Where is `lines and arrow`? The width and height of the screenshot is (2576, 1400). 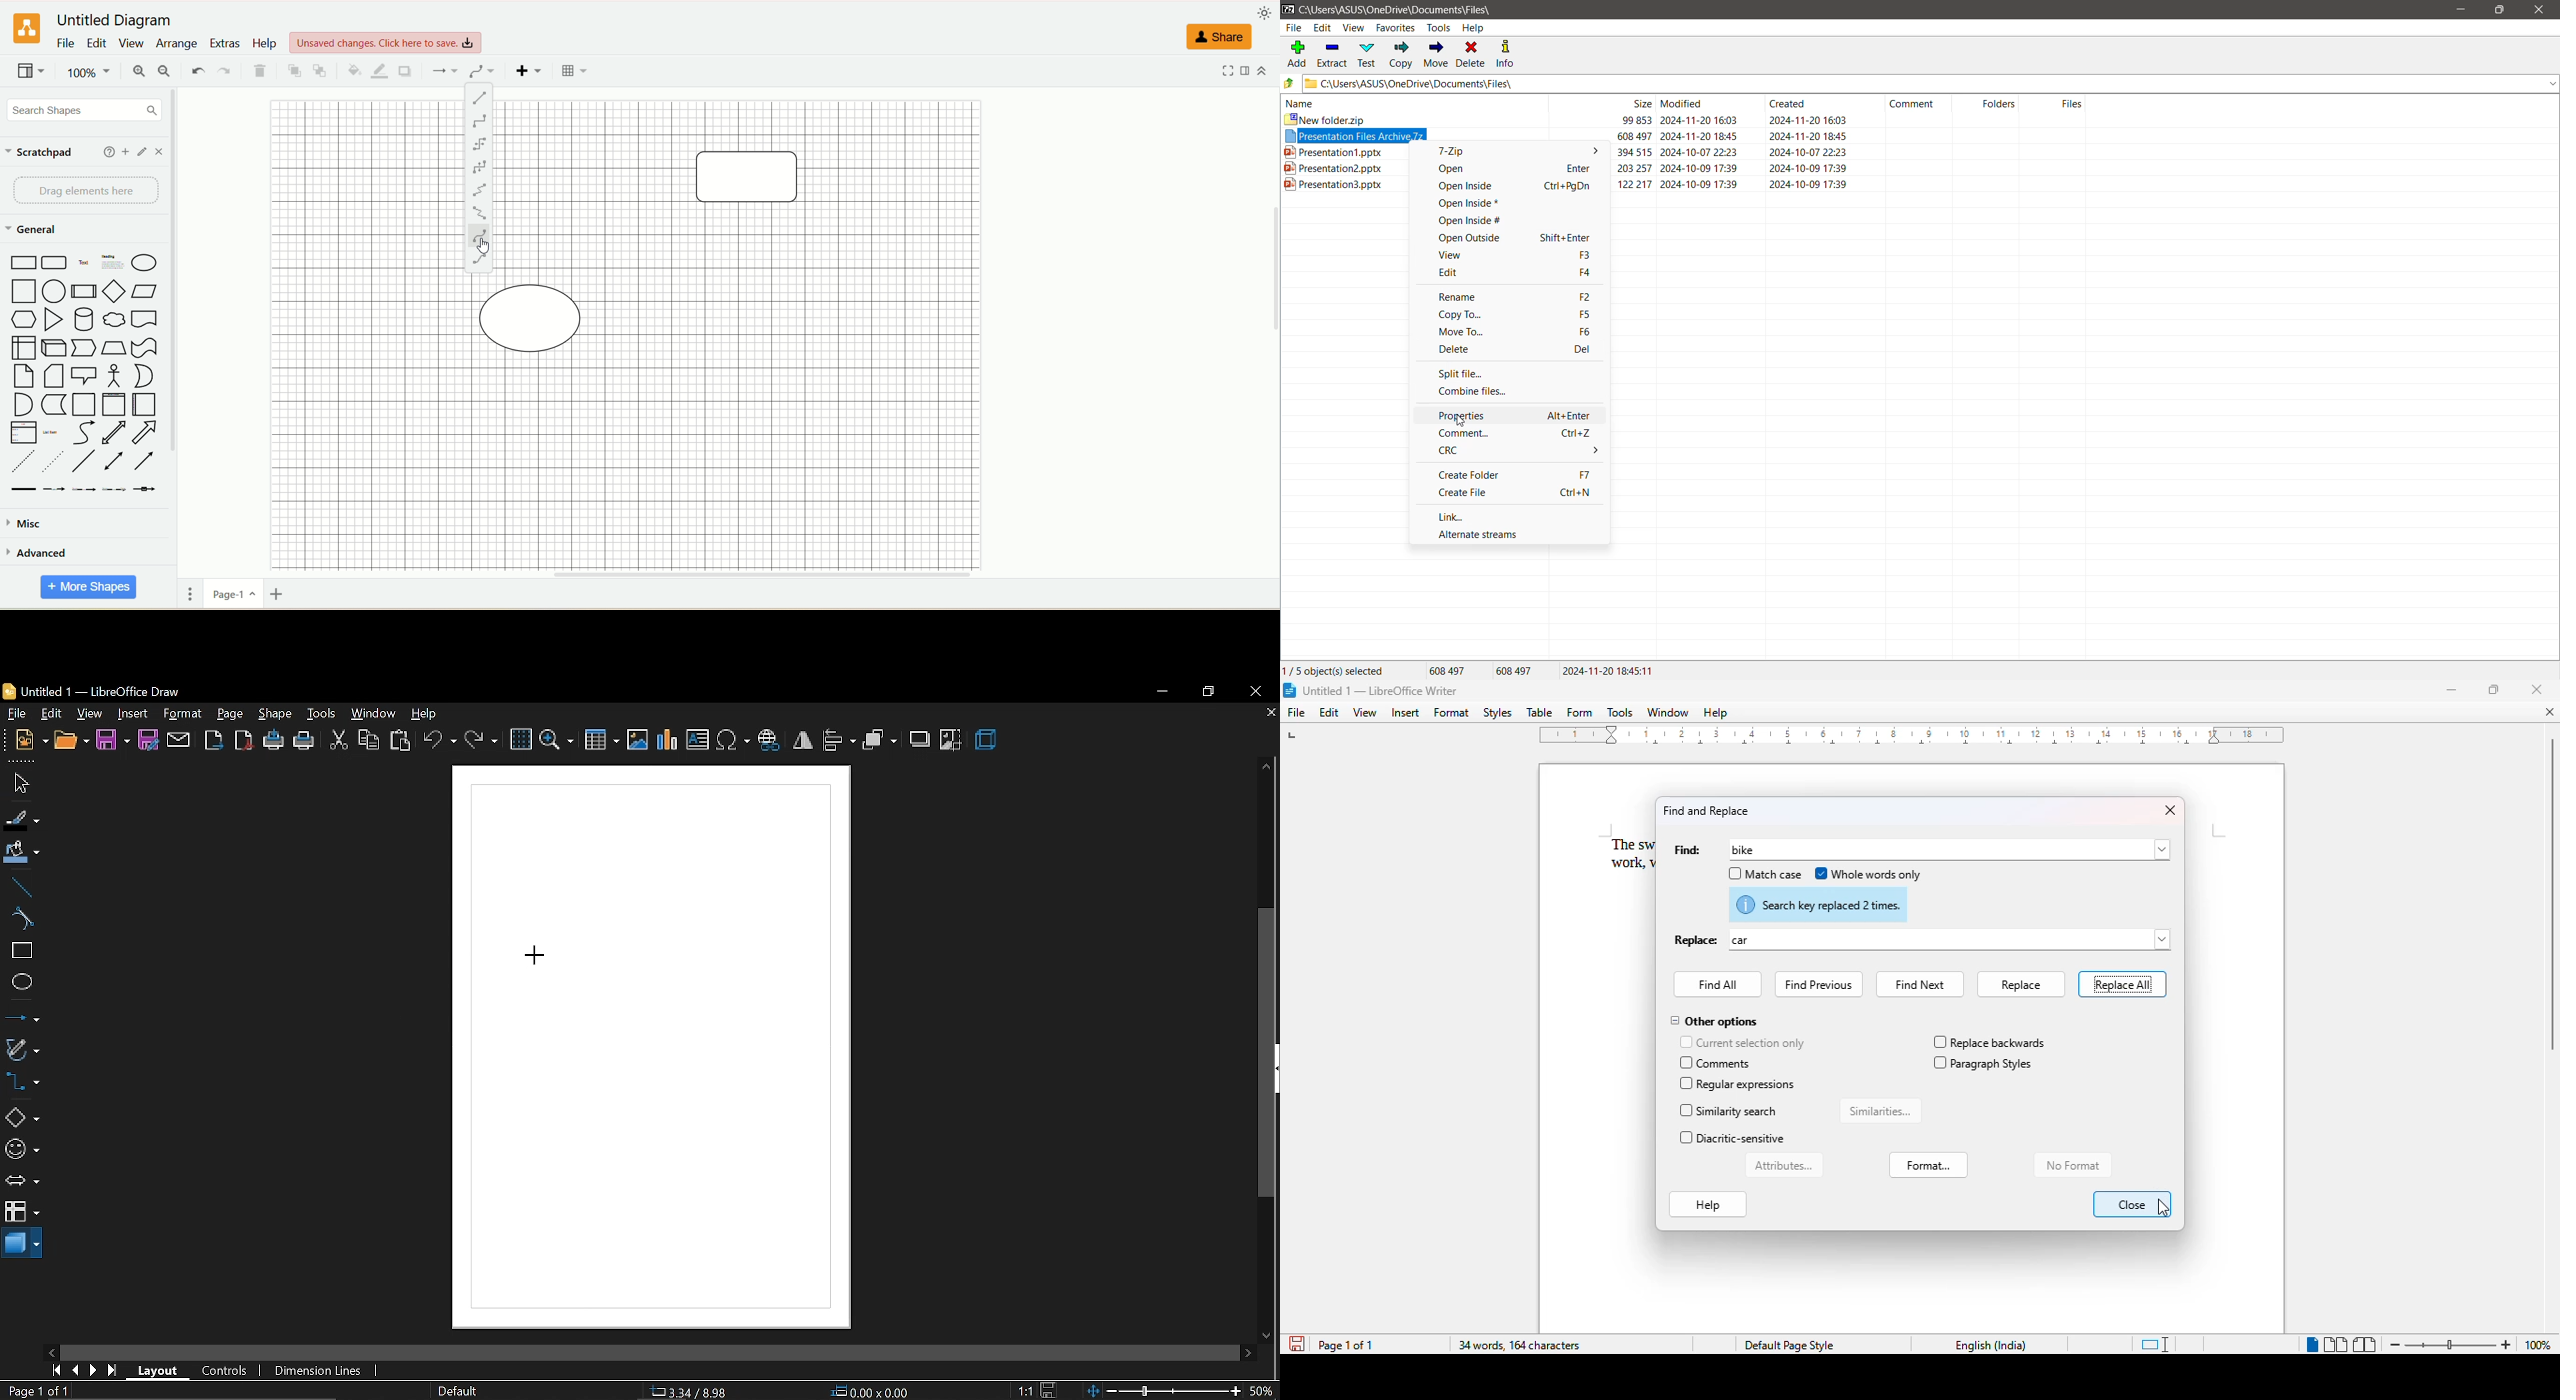
lines and arrow is located at coordinates (22, 1017).